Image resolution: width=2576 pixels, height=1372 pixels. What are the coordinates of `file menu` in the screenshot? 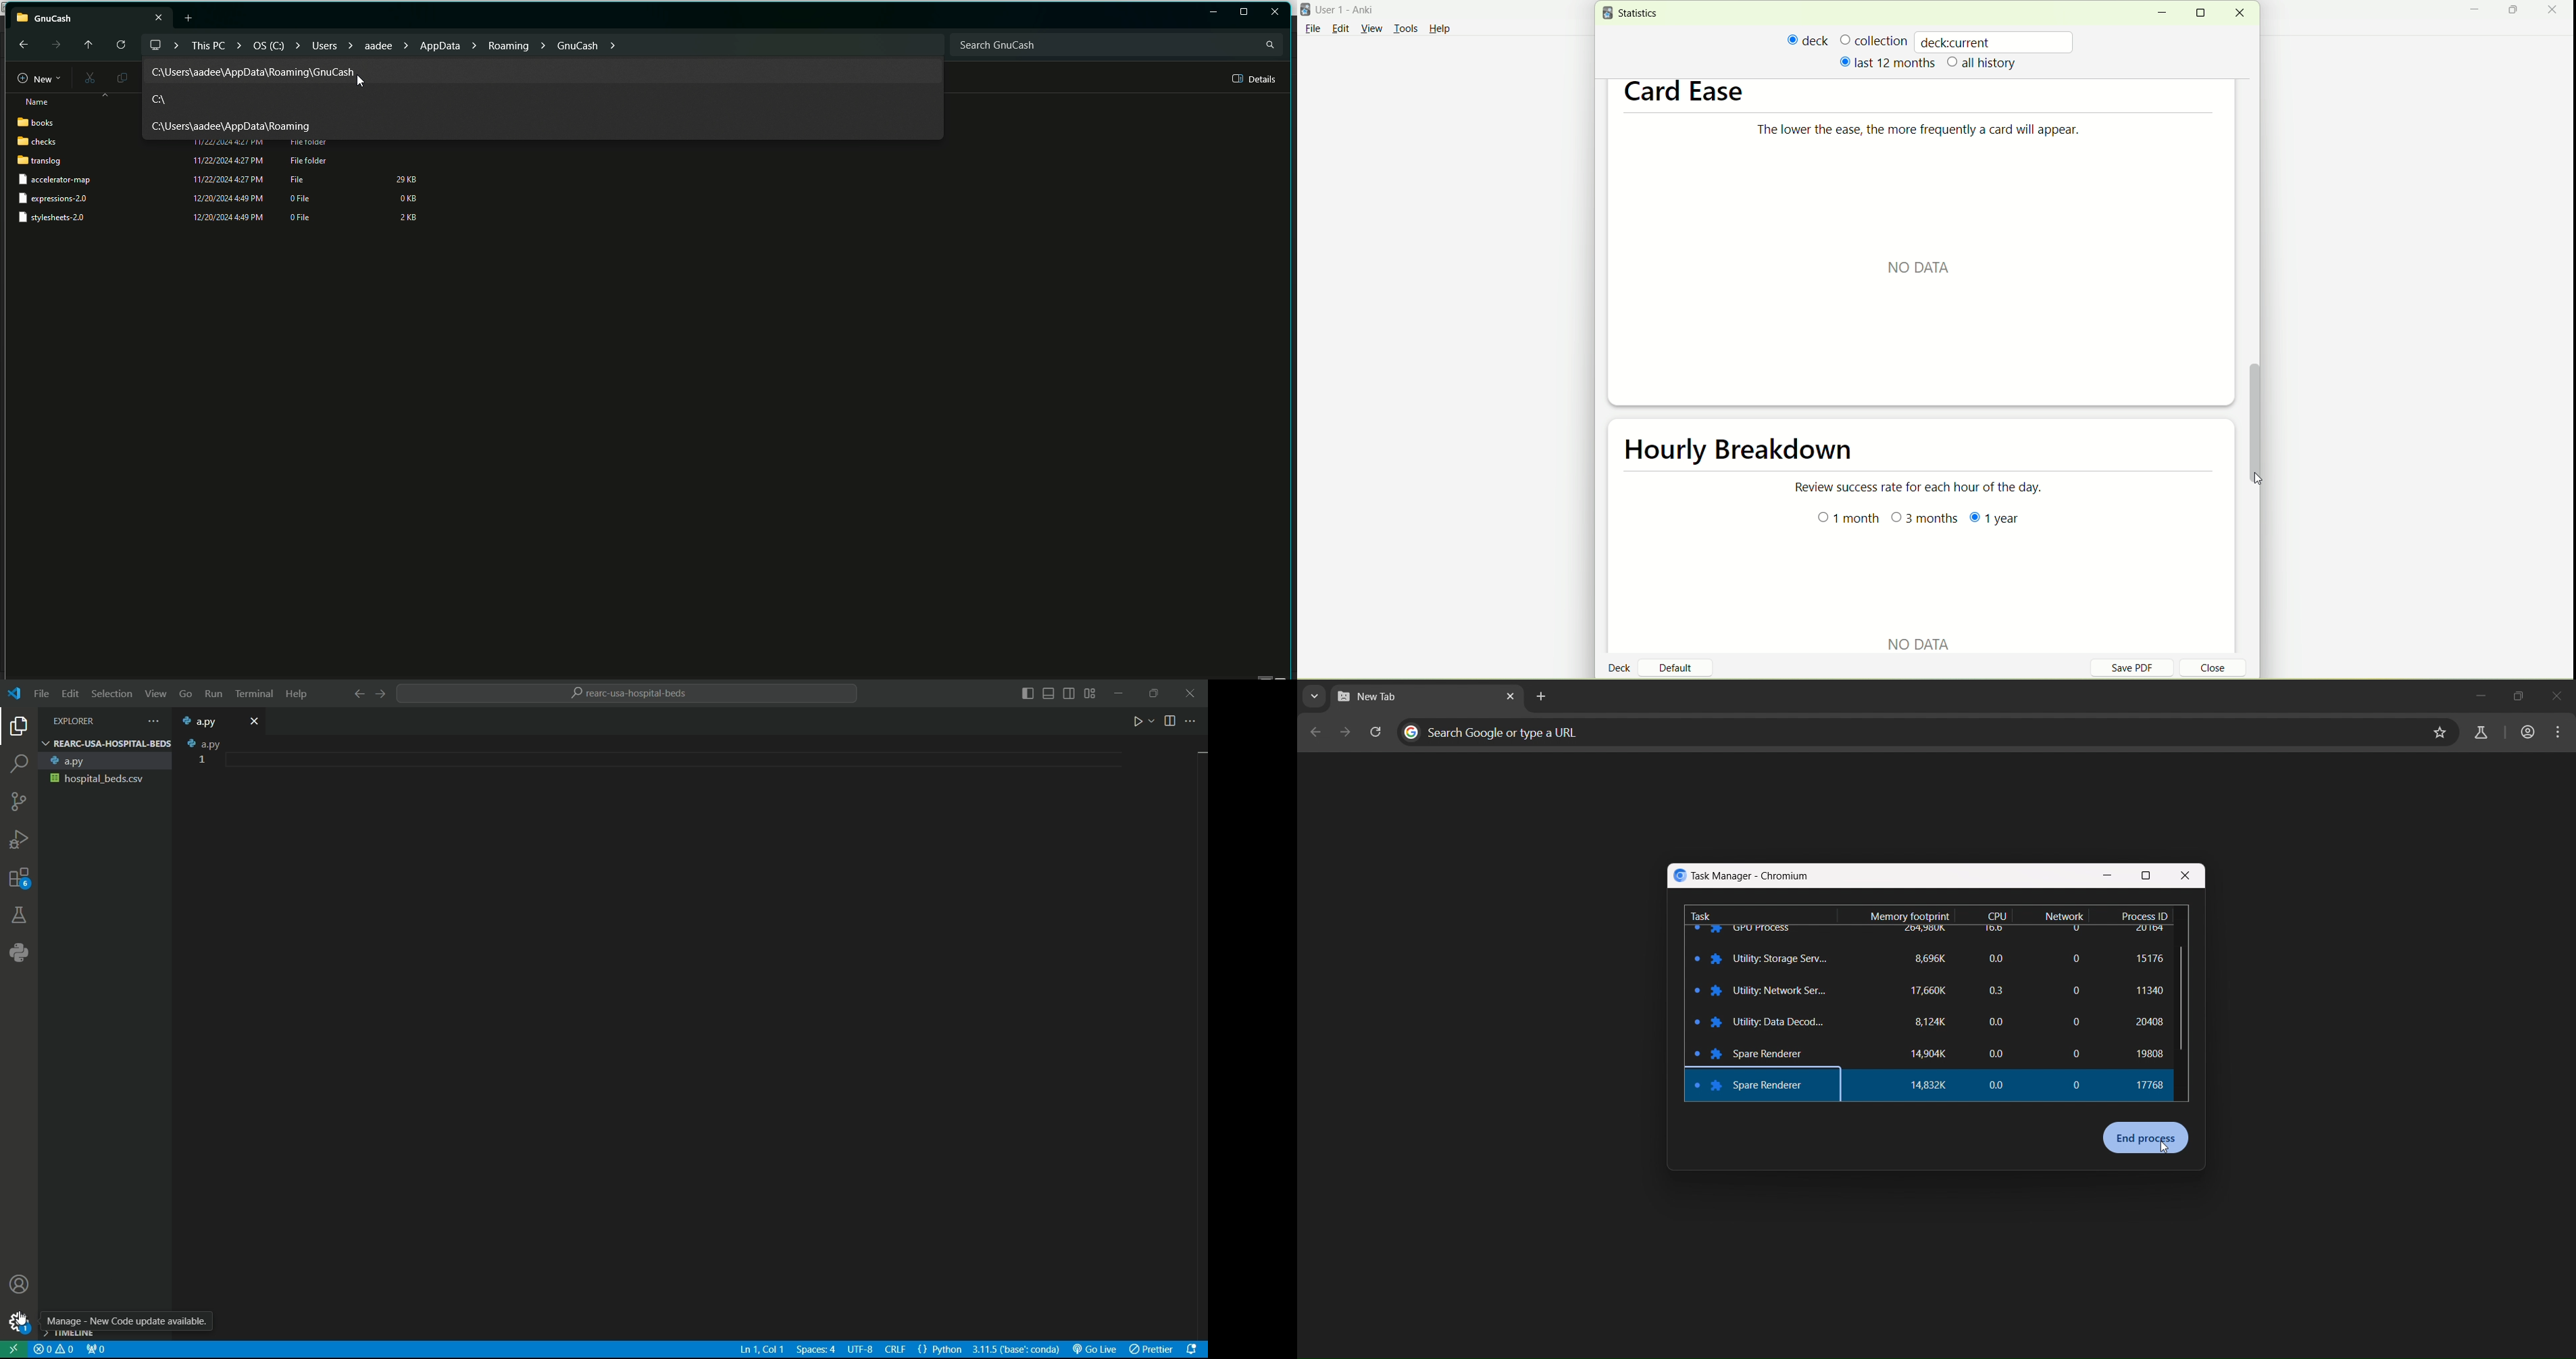 It's located at (42, 694).